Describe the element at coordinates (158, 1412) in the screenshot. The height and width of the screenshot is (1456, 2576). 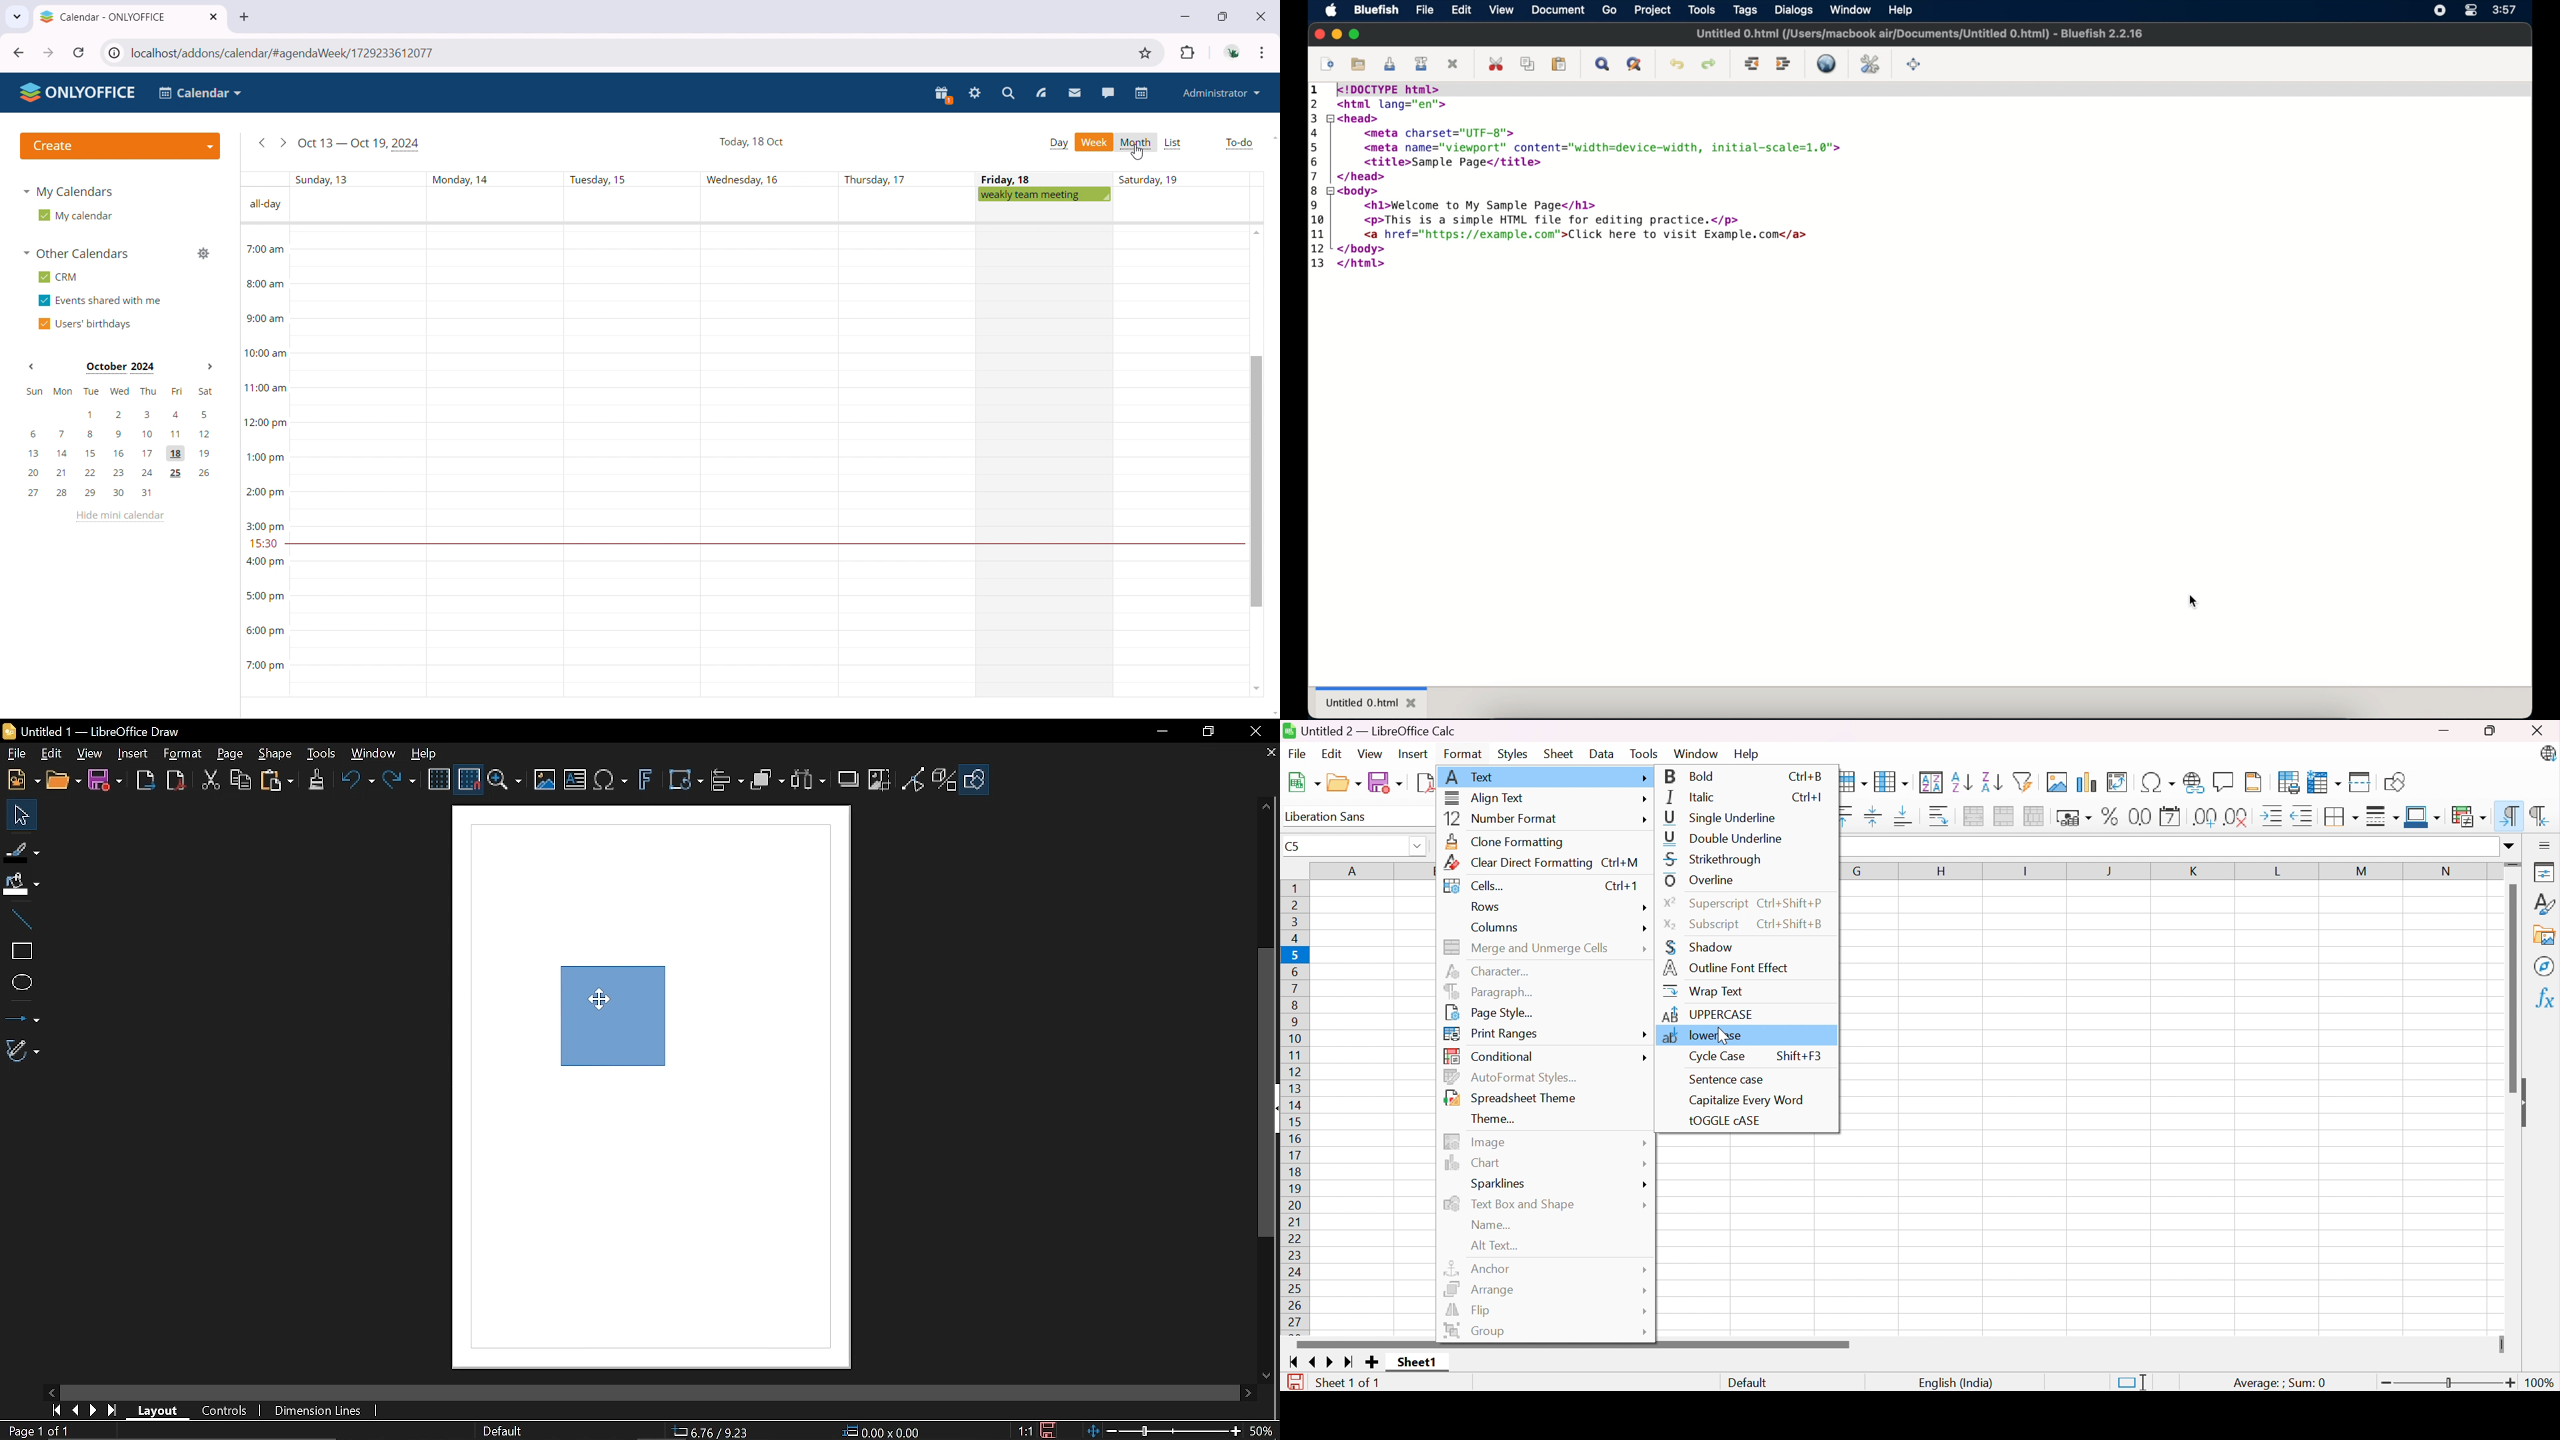
I see `layout` at that location.